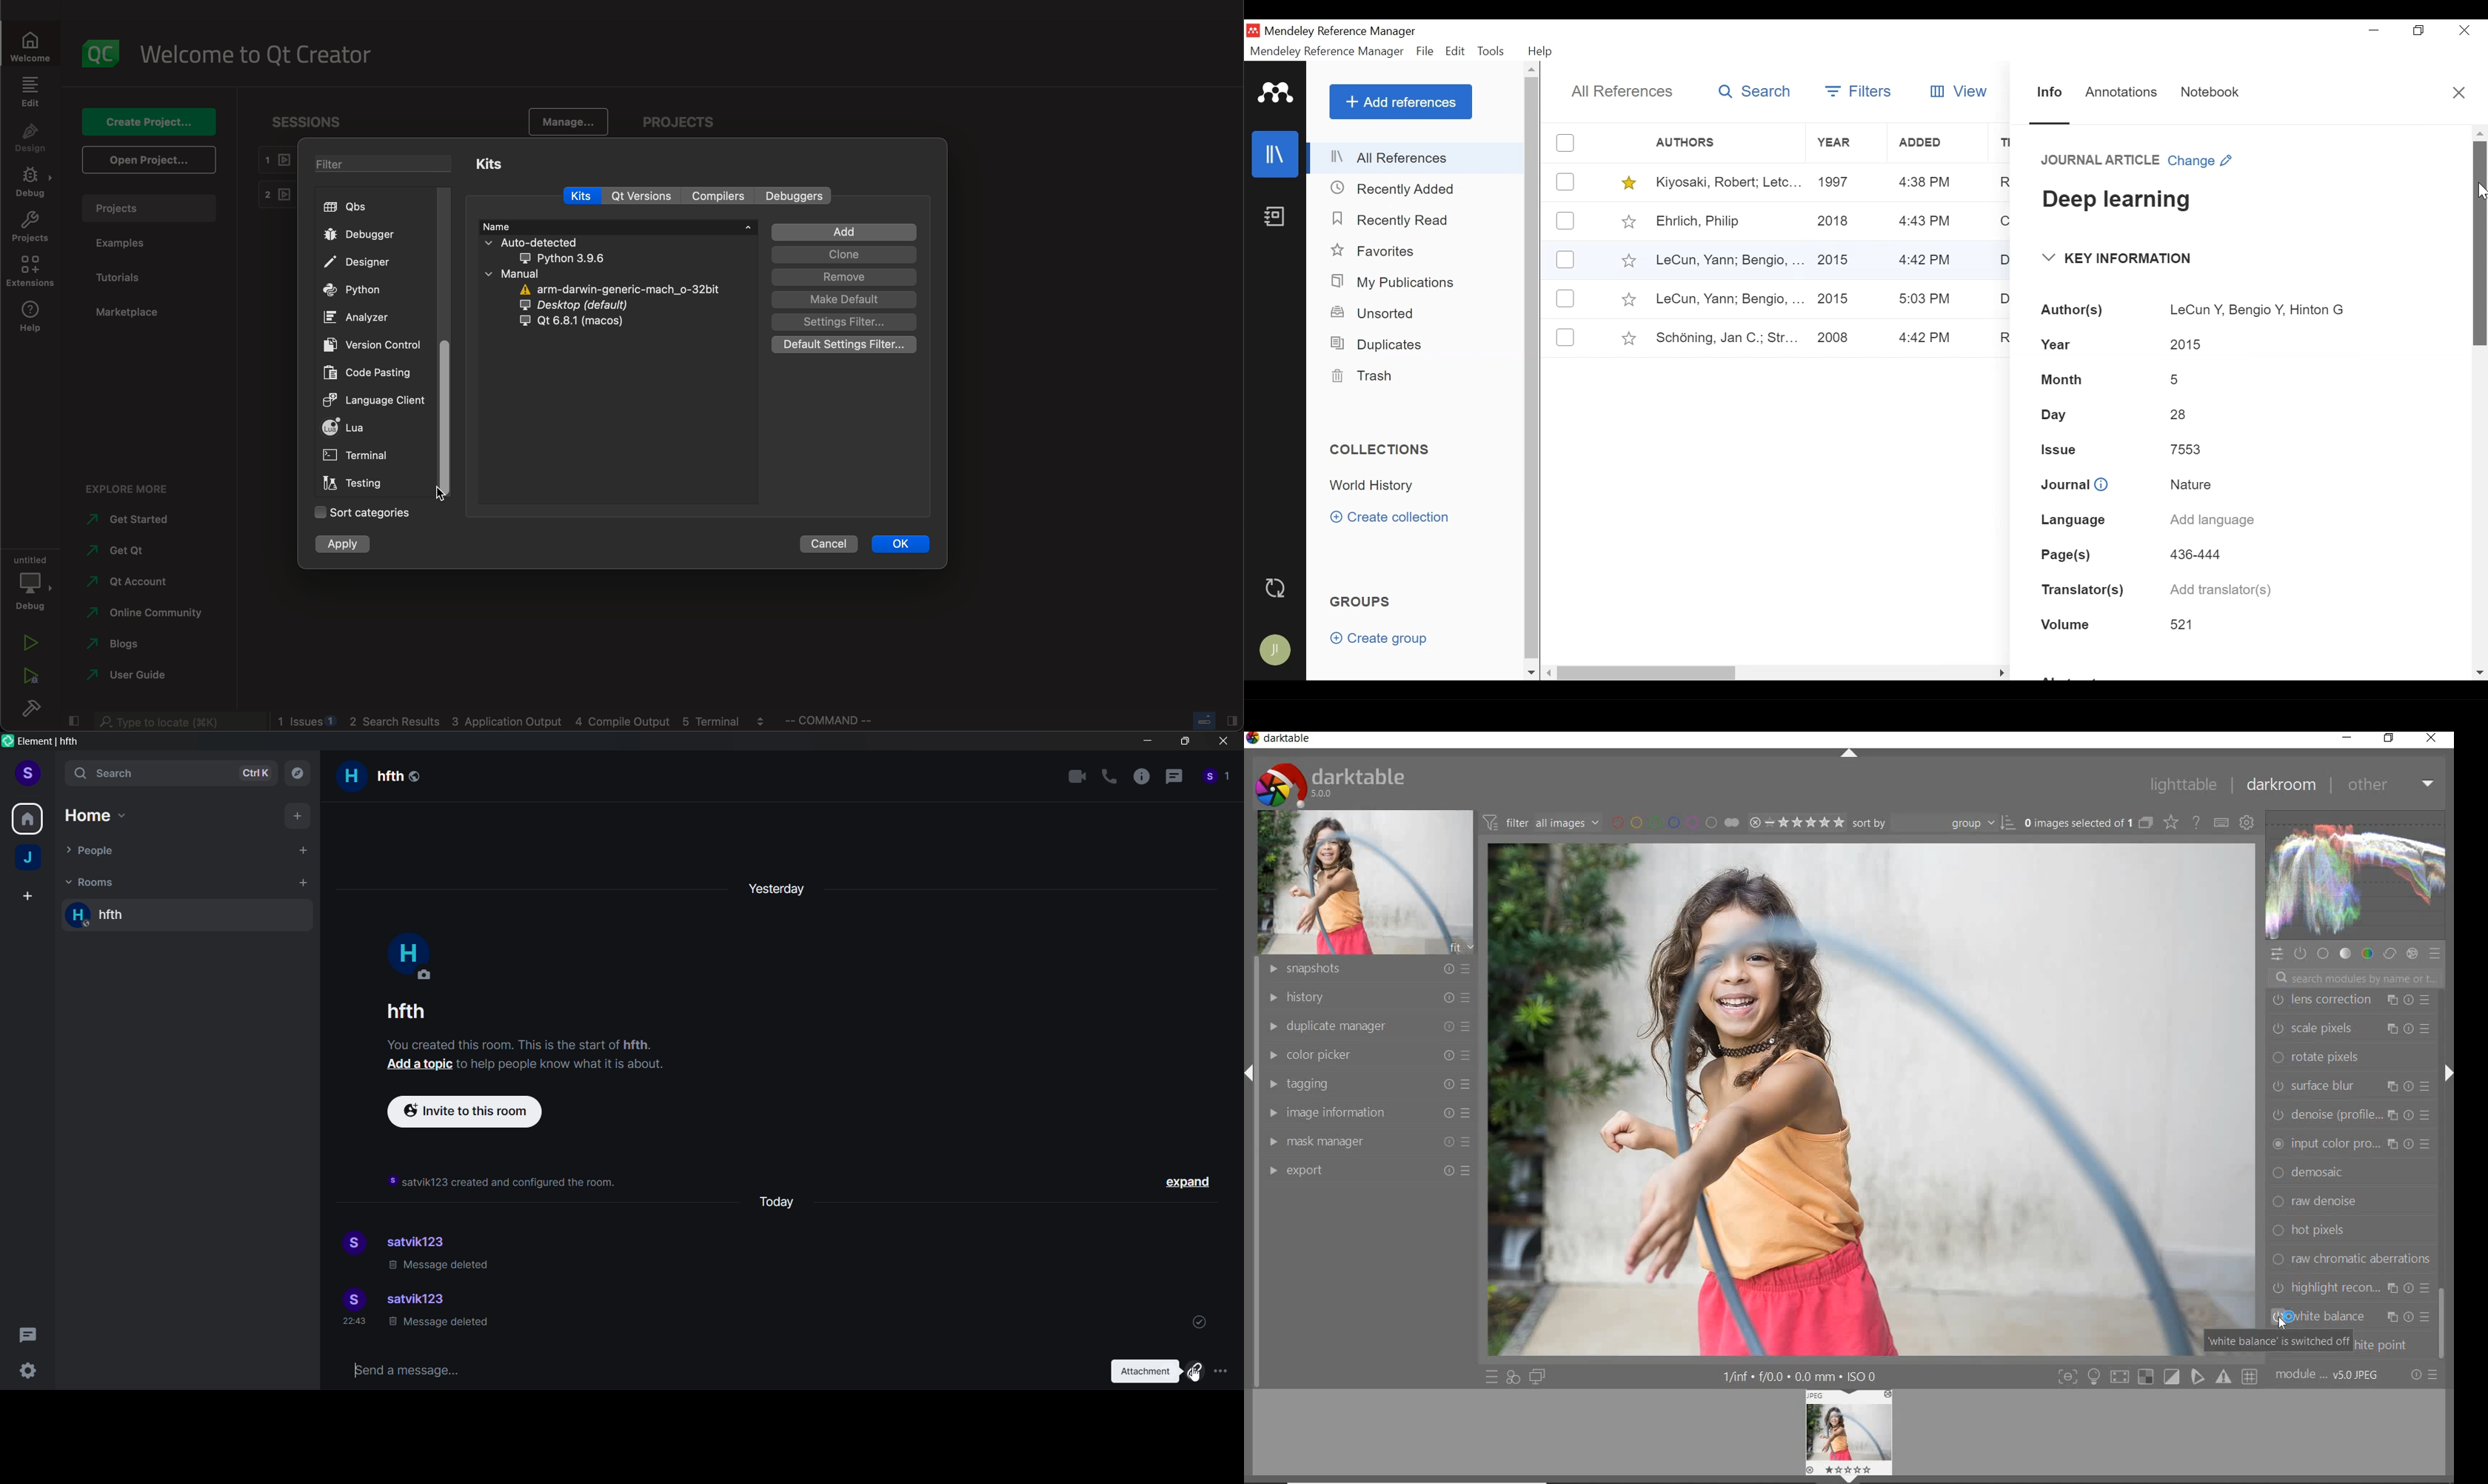 The image size is (2492, 1484). What do you see at coordinates (1729, 181) in the screenshot?
I see `Kiyosaki, Robert; Letc..` at bounding box center [1729, 181].